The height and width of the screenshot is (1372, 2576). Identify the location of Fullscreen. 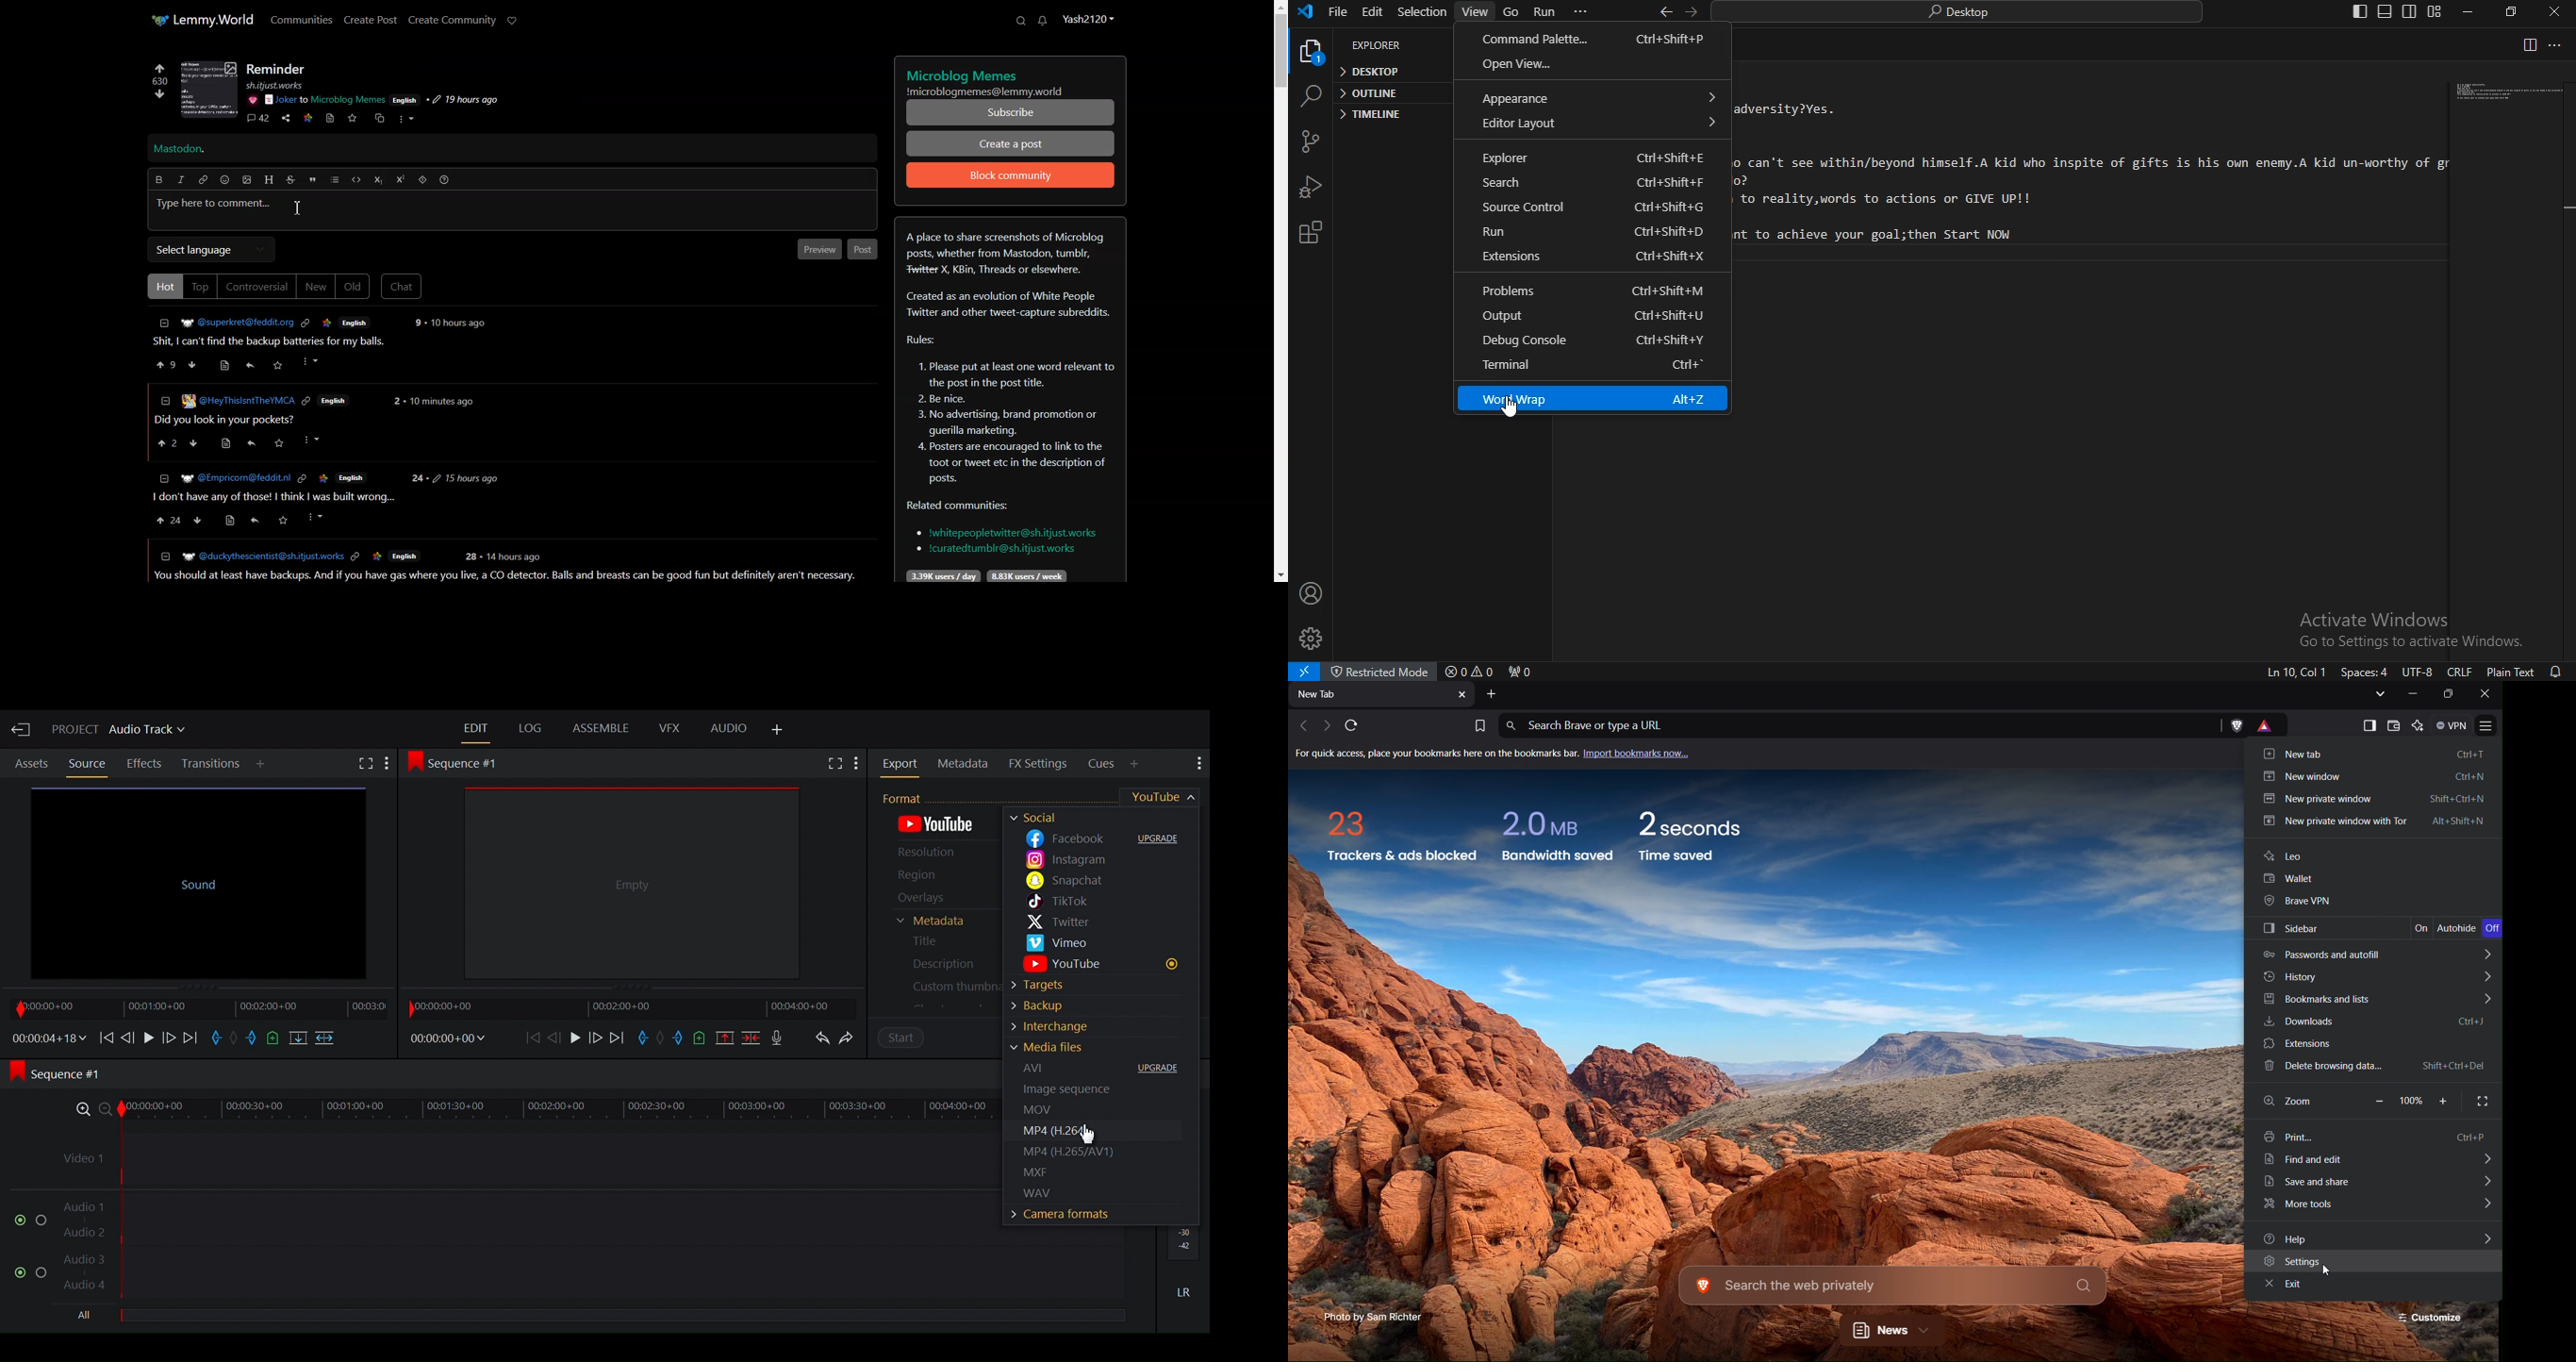
(366, 765).